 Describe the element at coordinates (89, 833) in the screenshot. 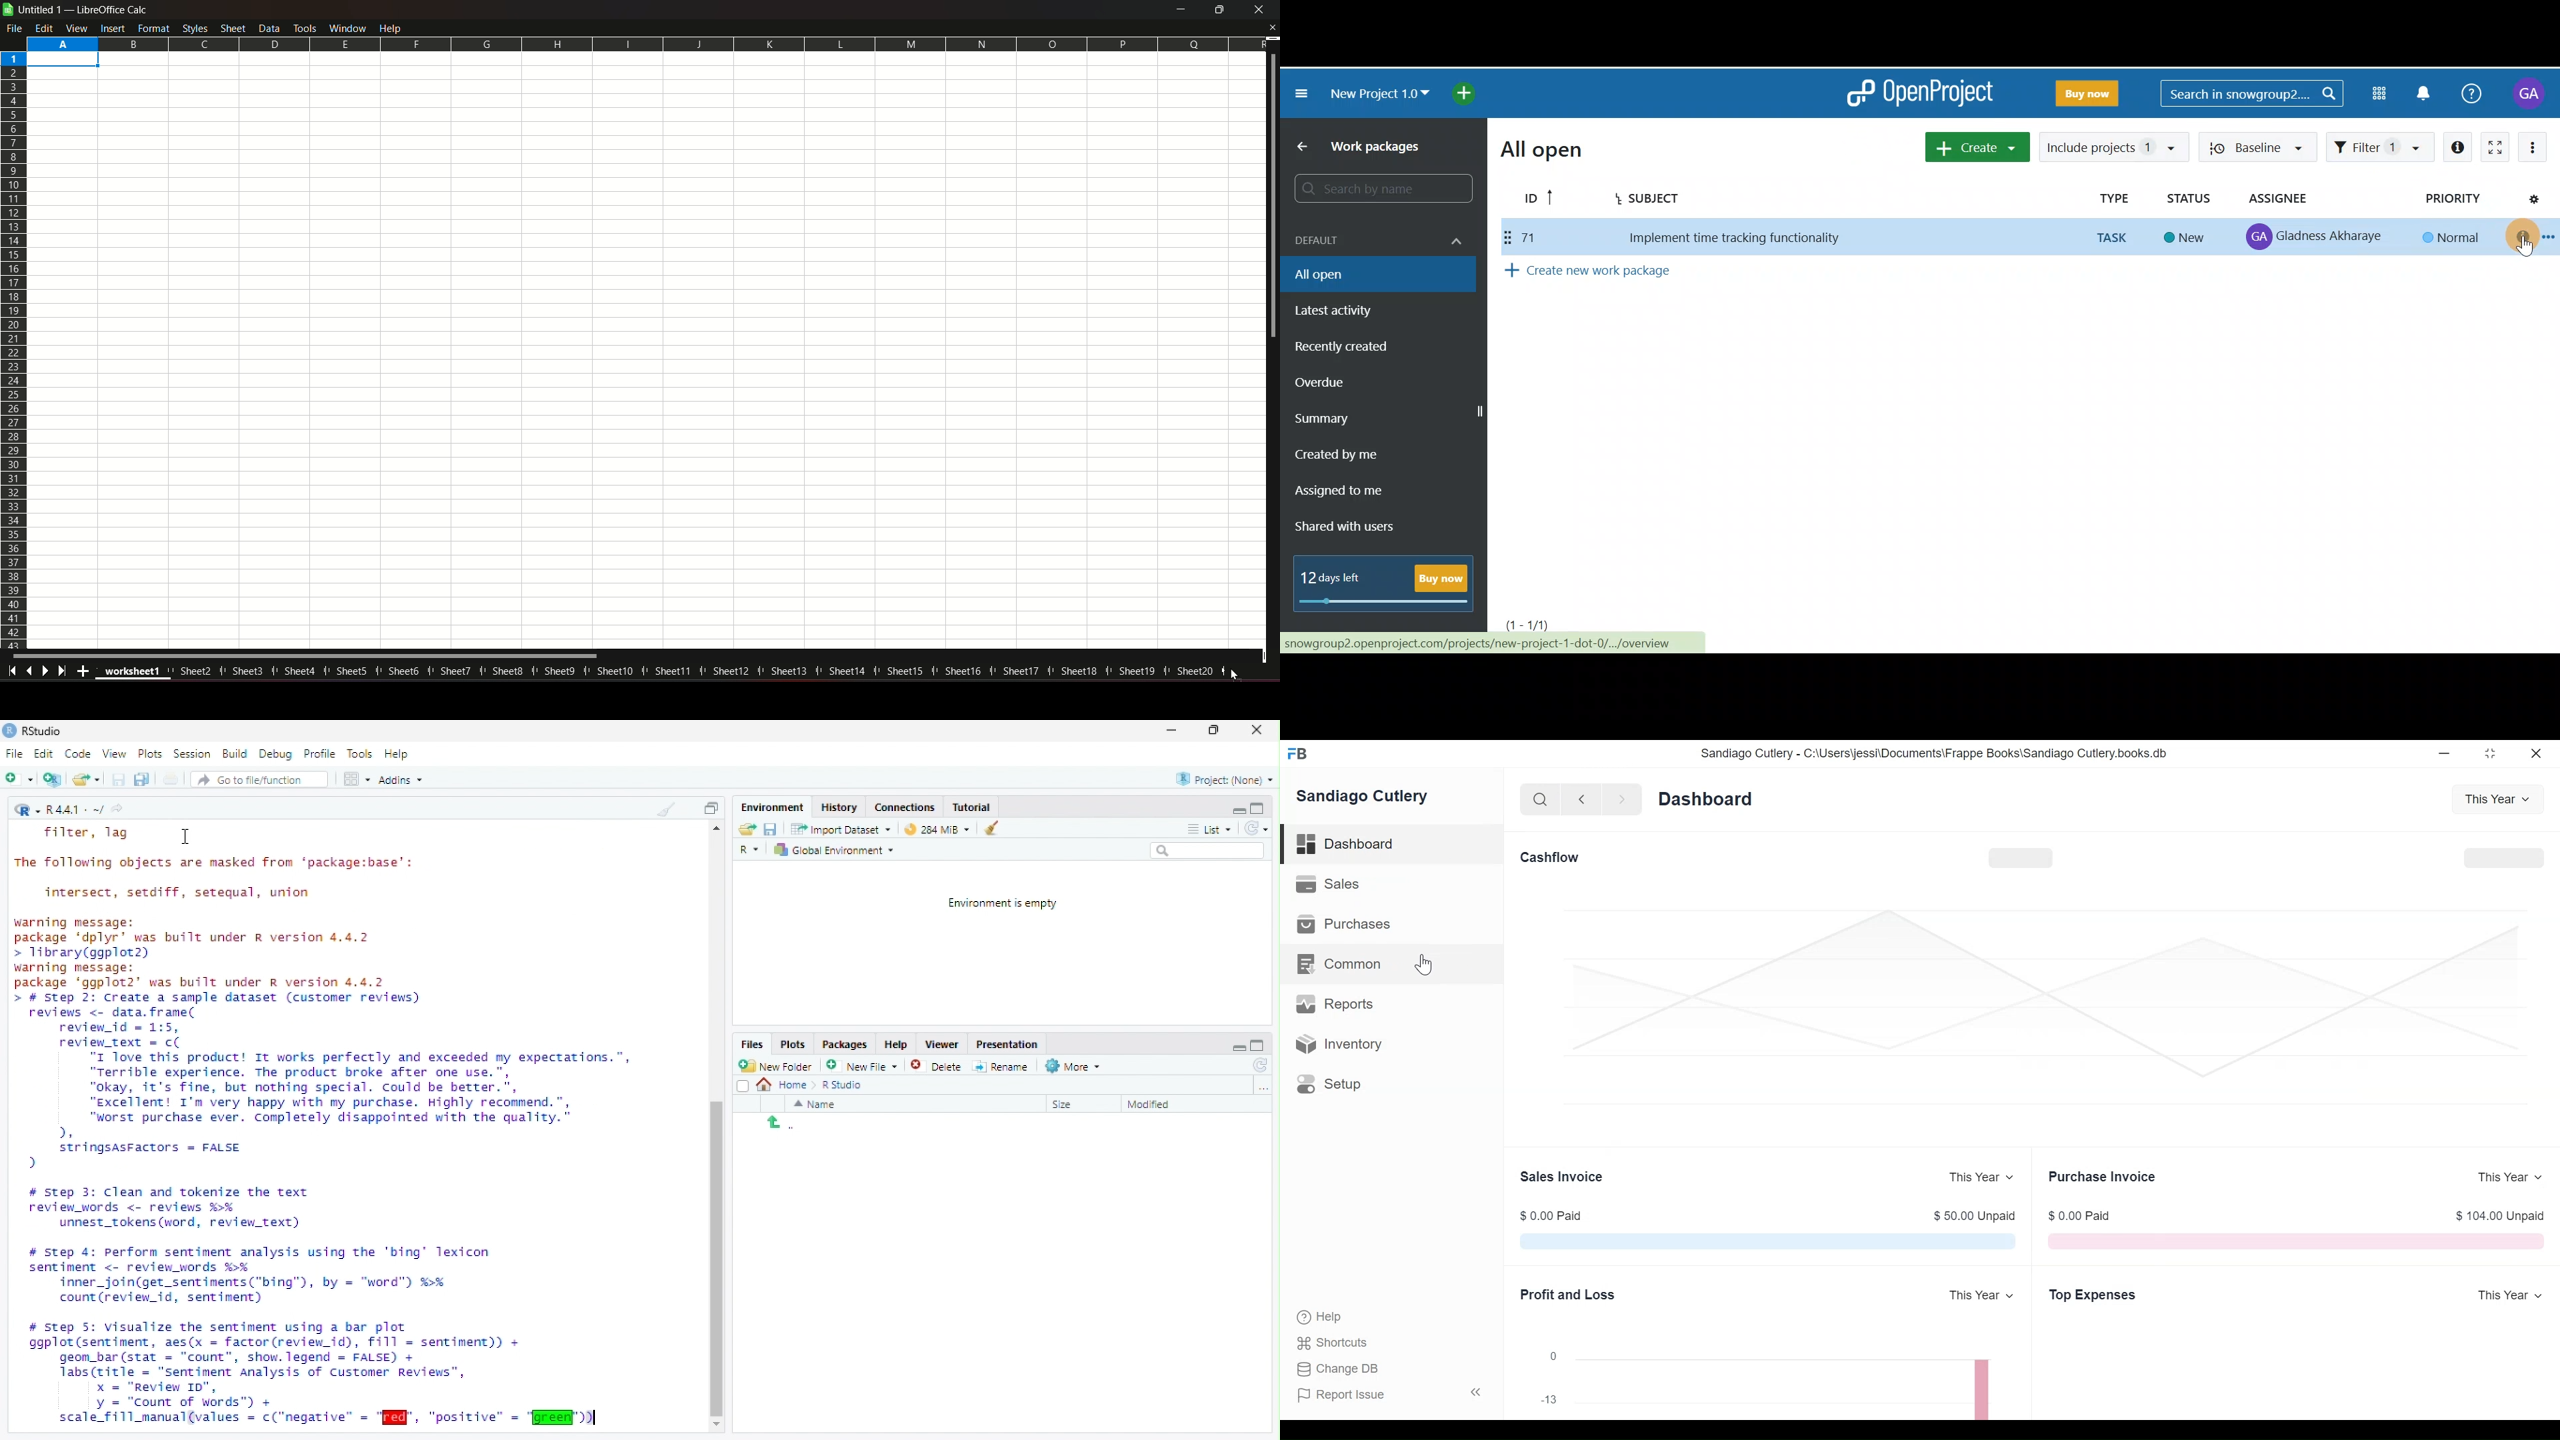

I see `Filter, lag` at that location.